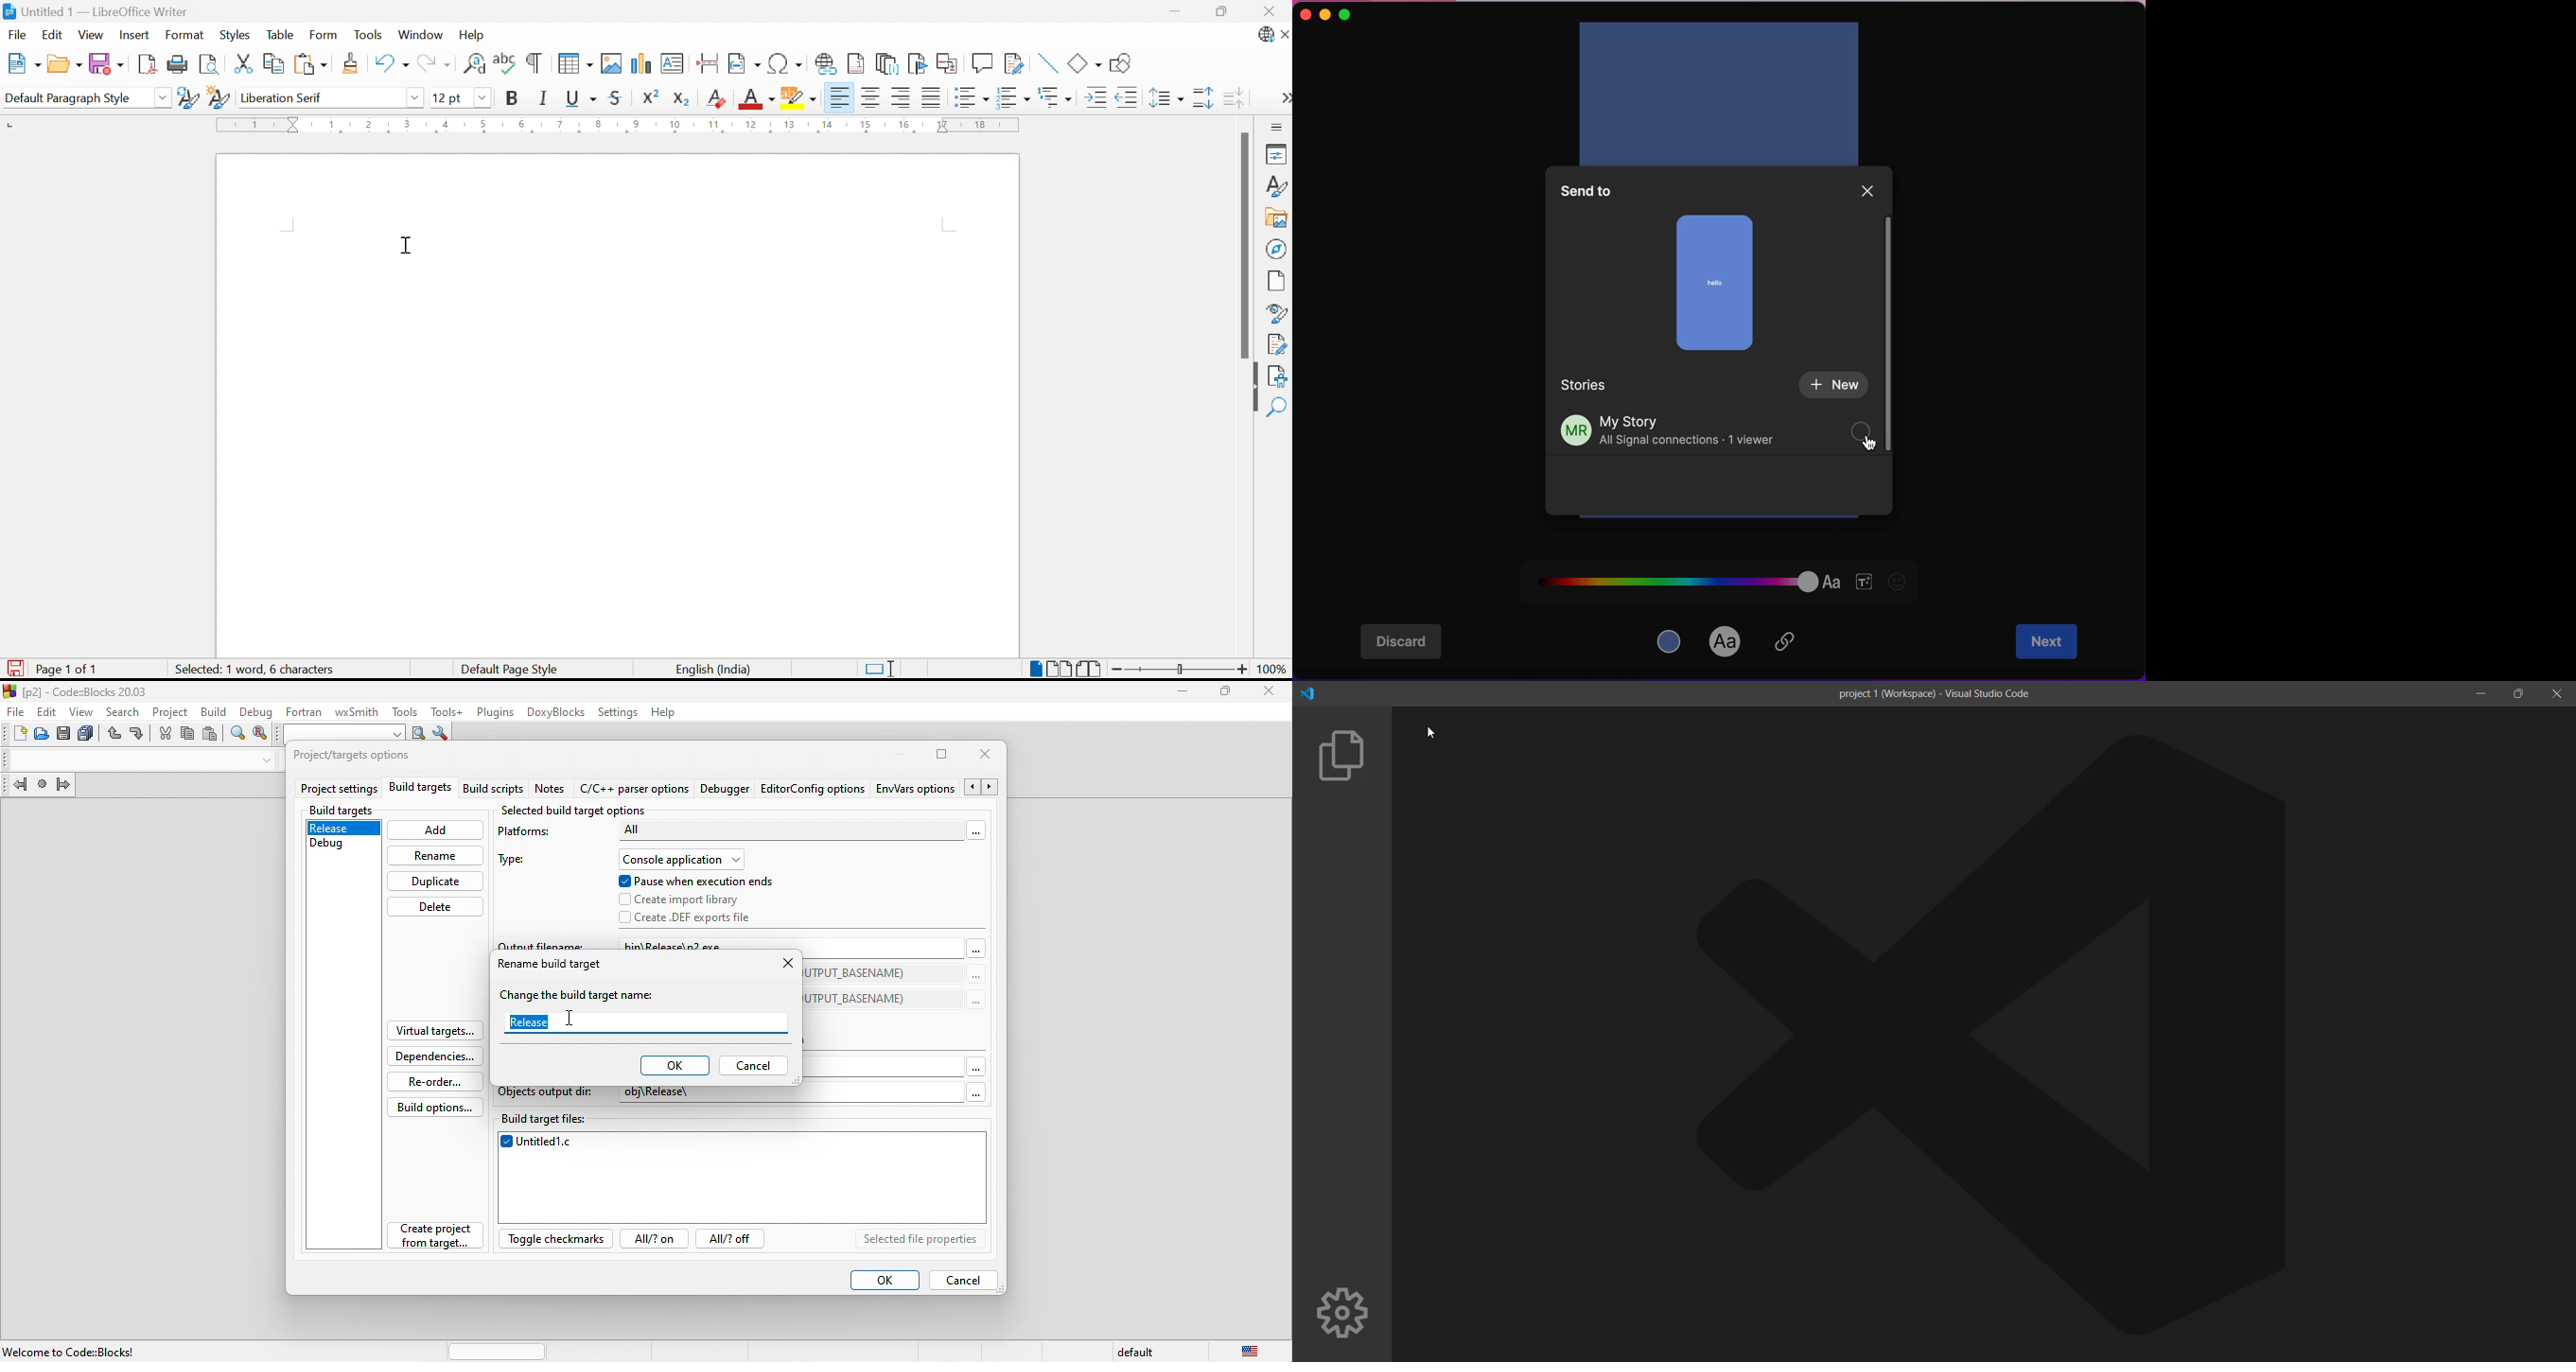 The image size is (2576, 1372). I want to click on Undo, so click(389, 64).